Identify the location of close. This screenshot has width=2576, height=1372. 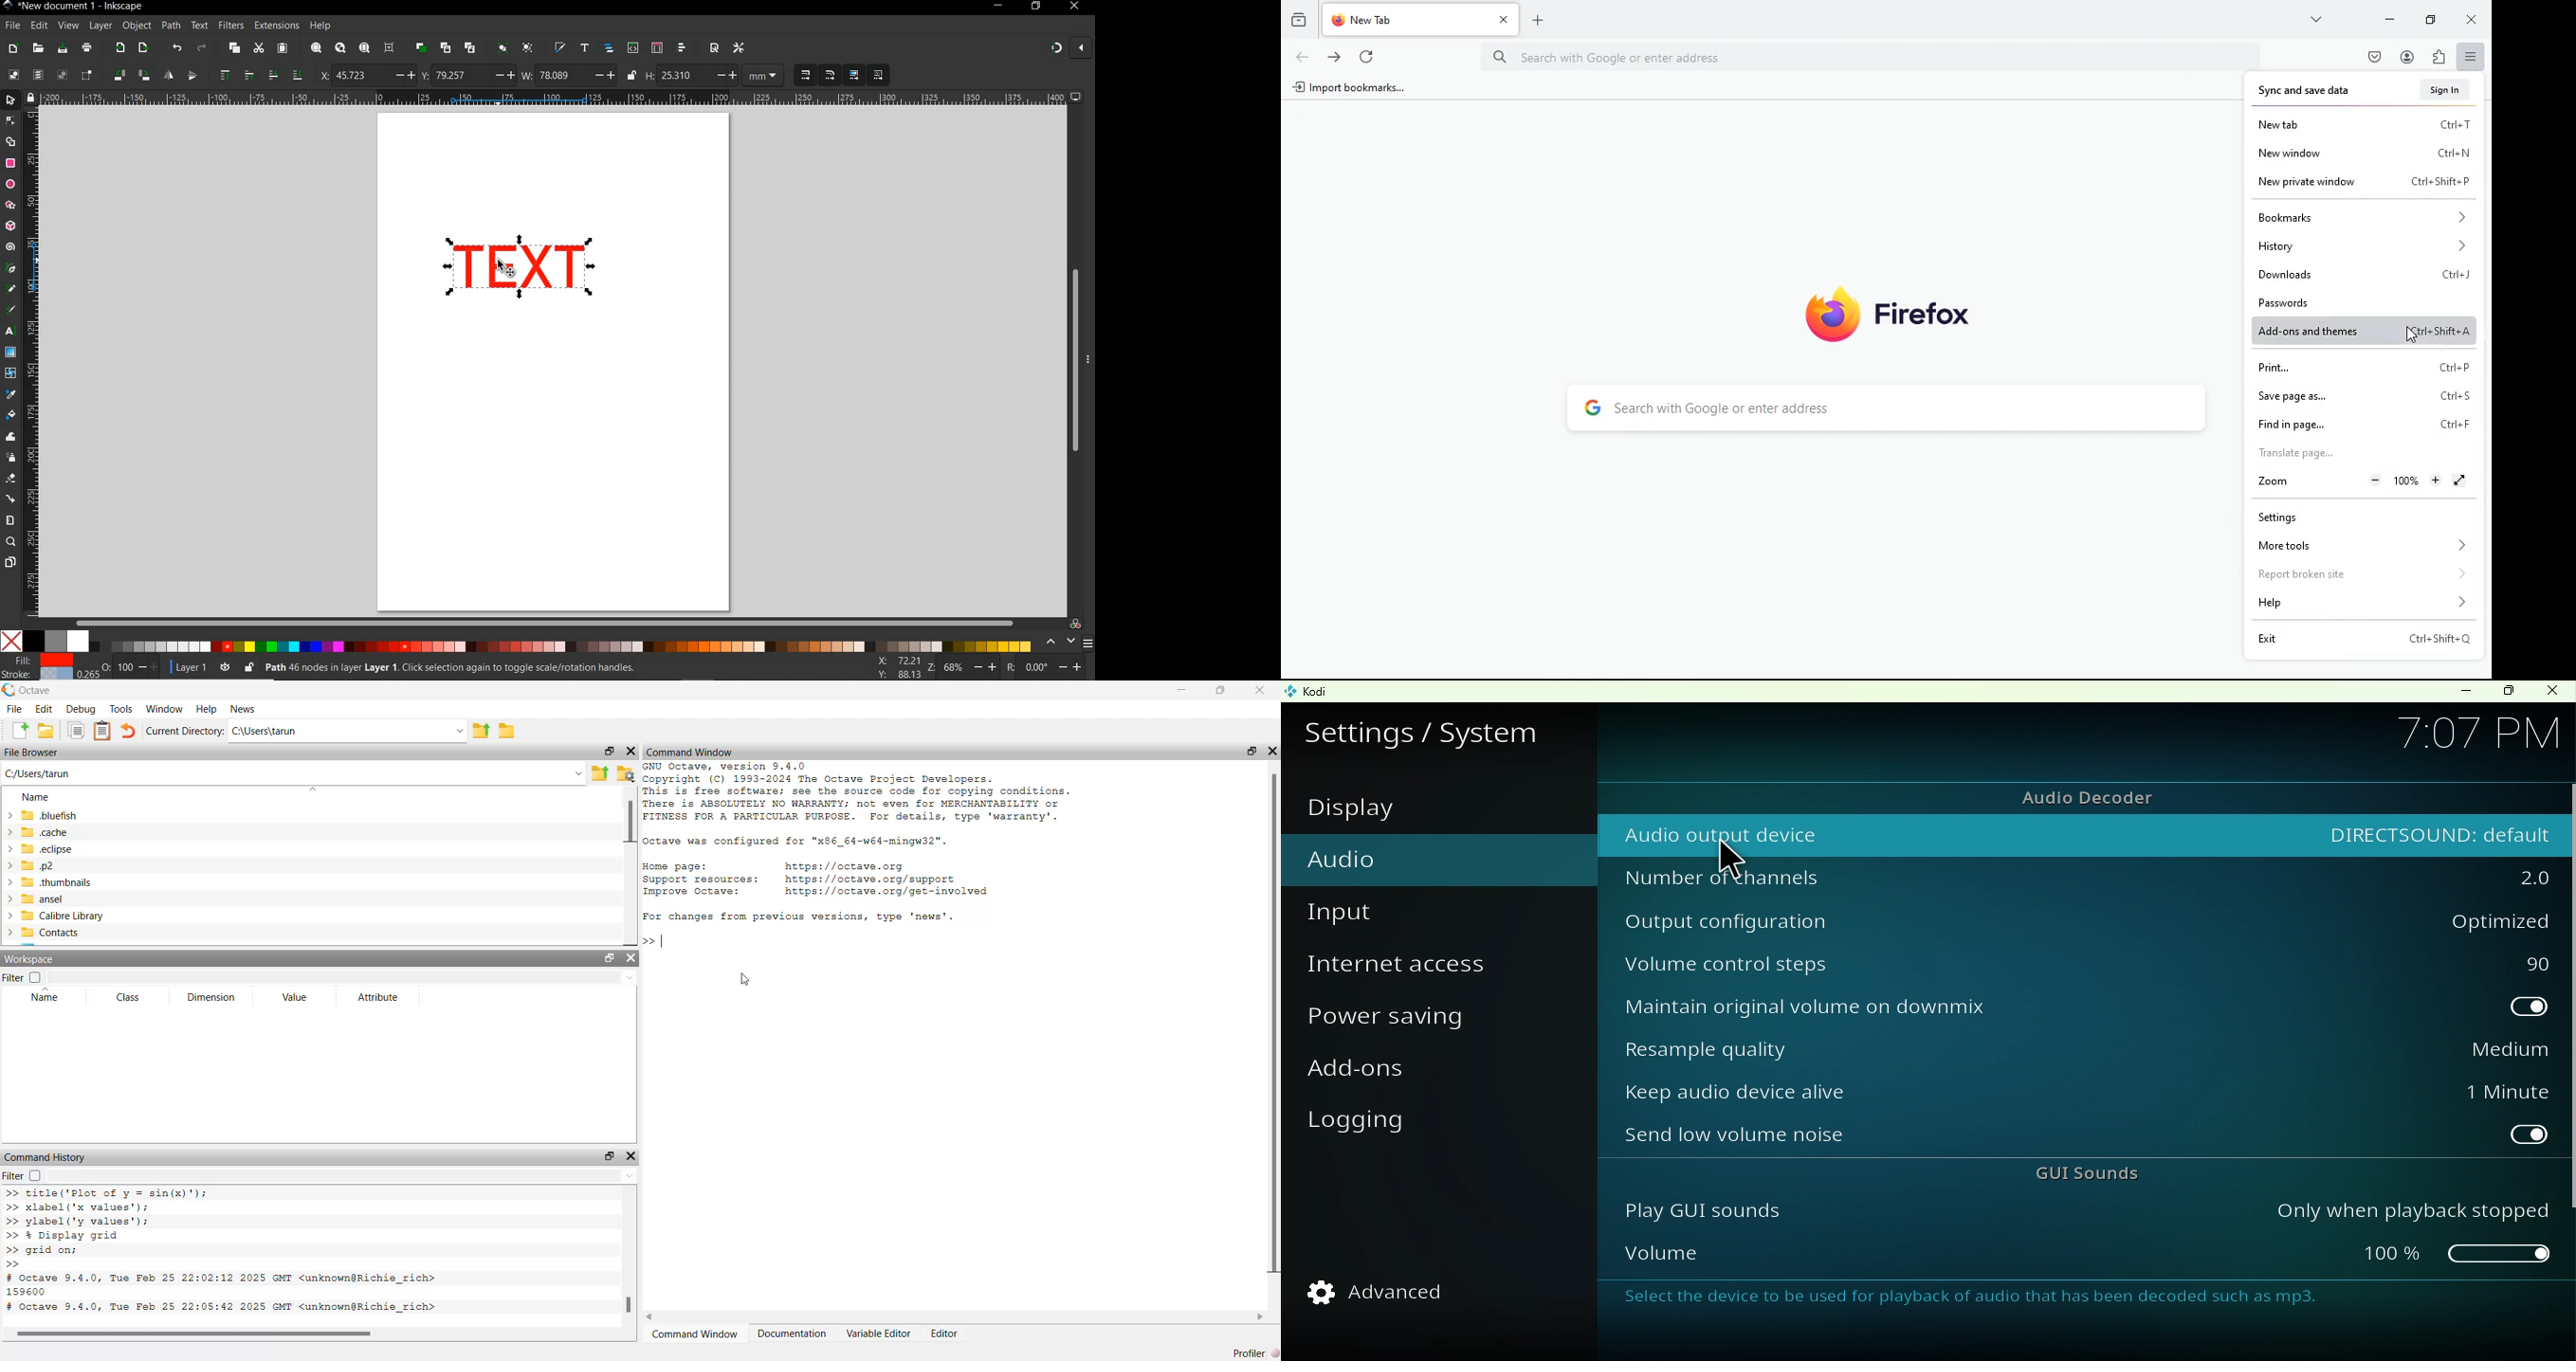
(631, 959).